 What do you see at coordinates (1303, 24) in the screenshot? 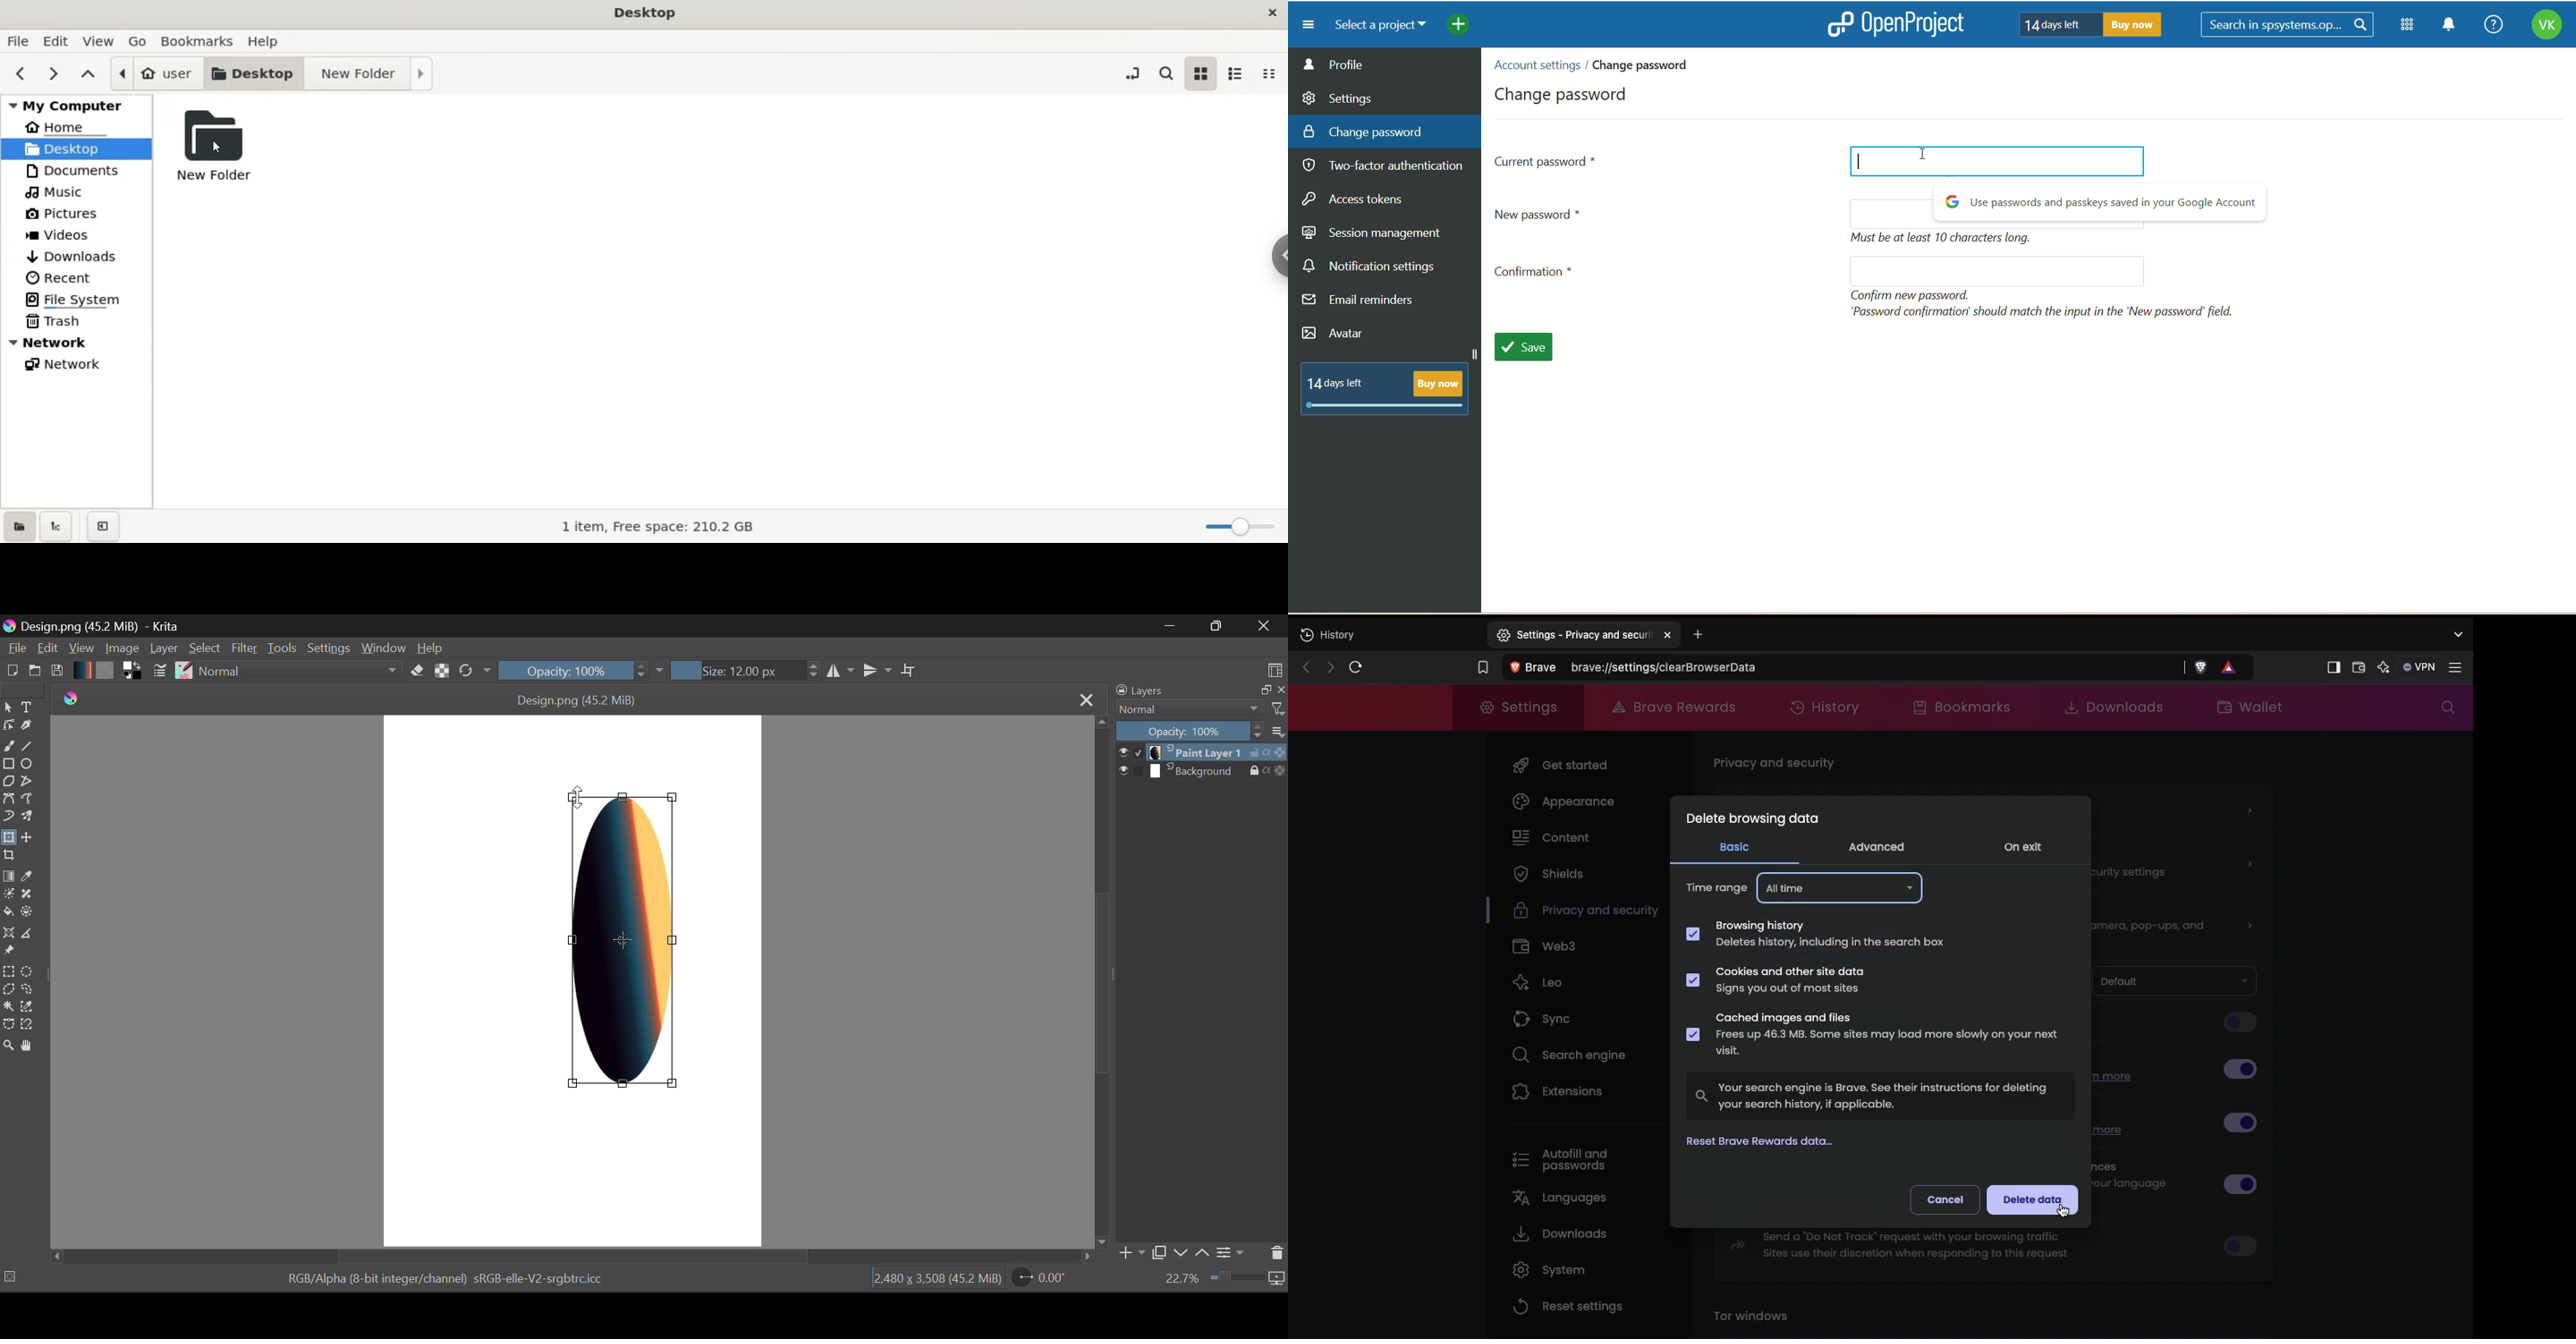
I see `menu` at bounding box center [1303, 24].